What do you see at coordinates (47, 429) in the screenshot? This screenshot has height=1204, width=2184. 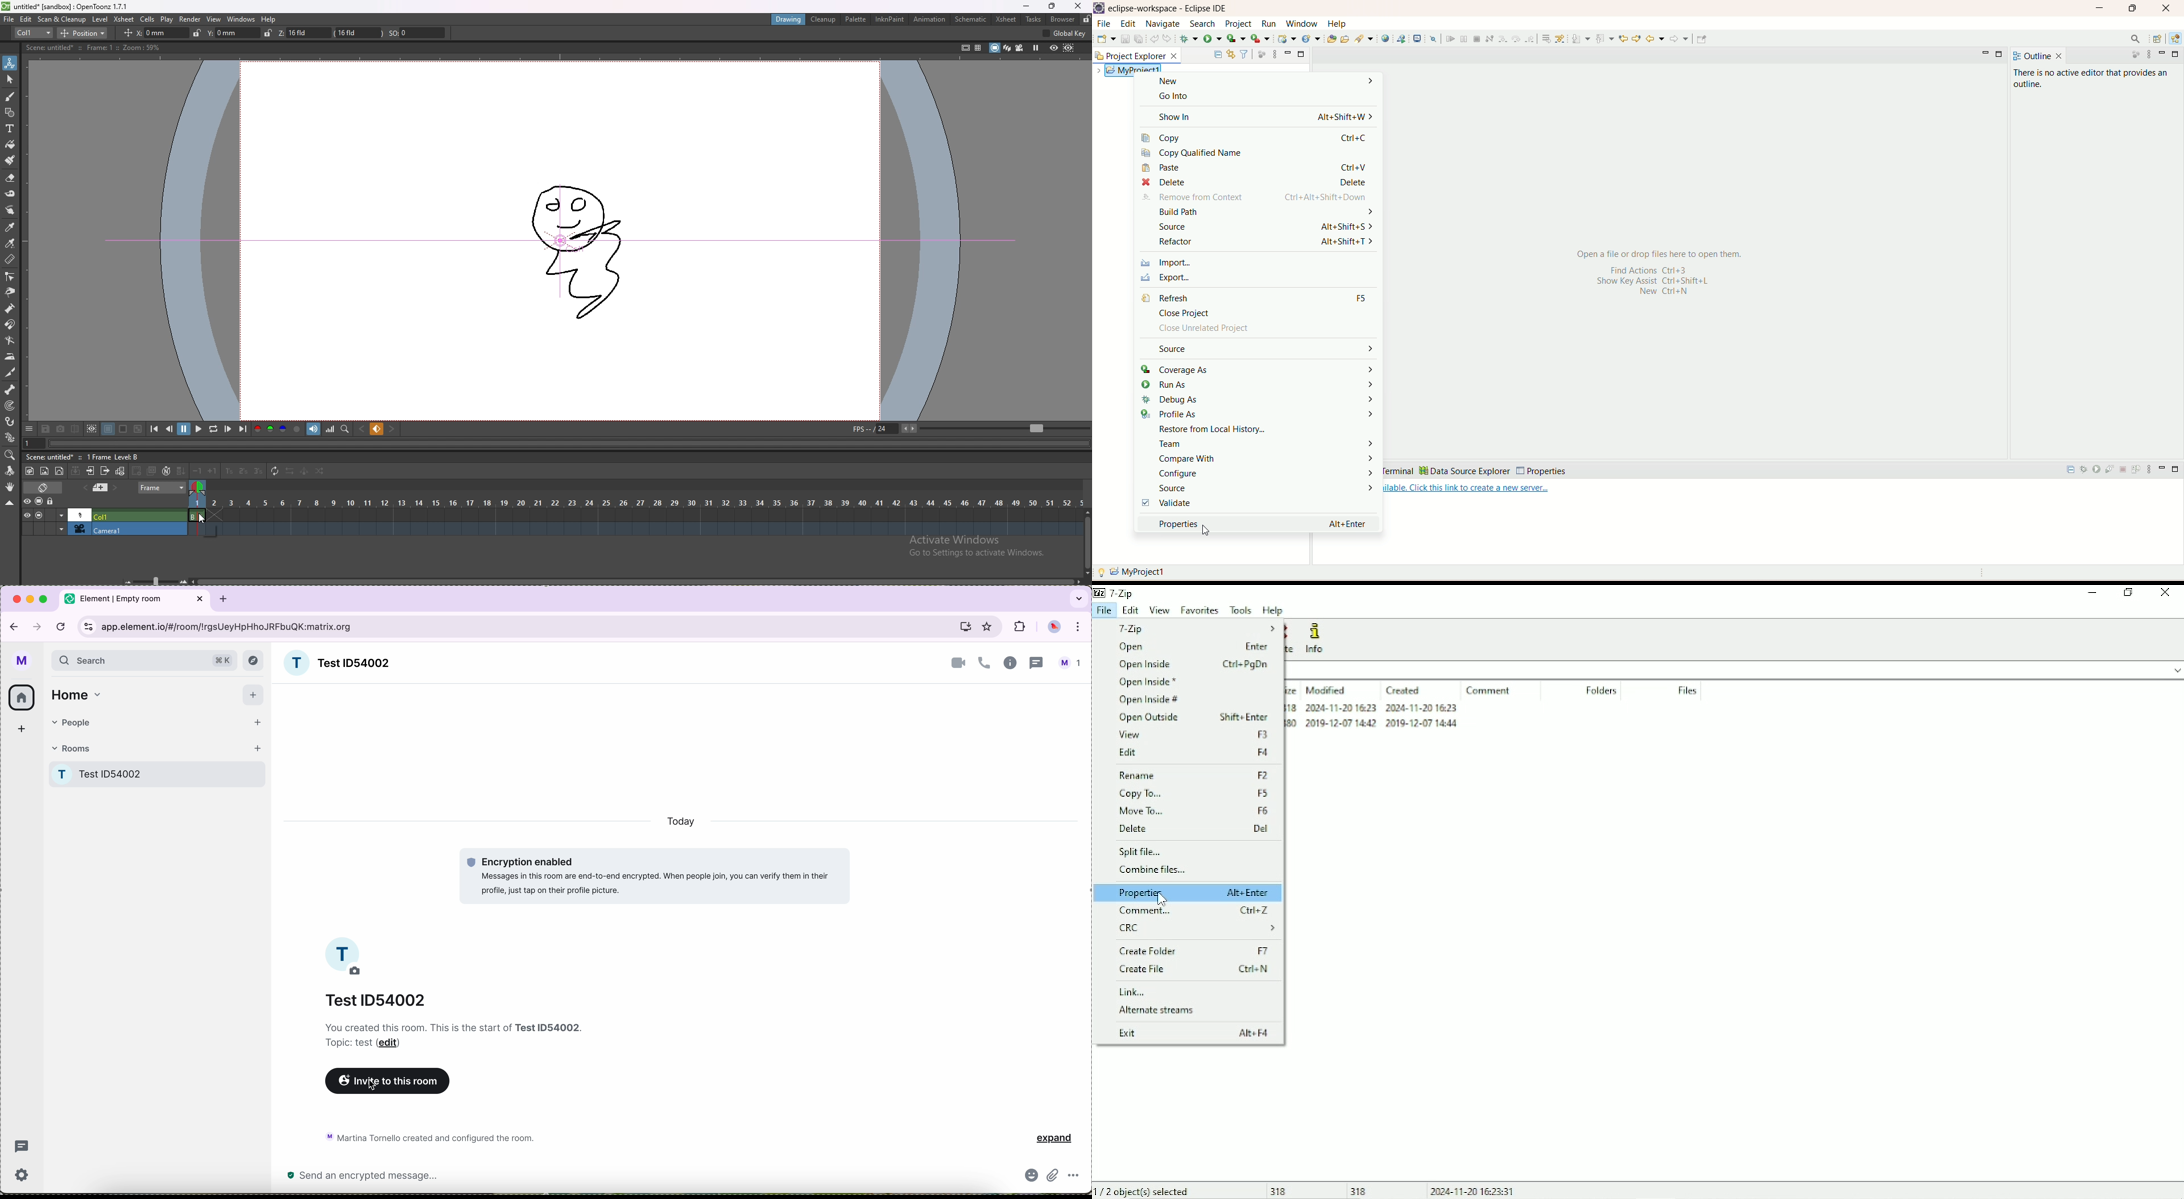 I see `save` at bounding box center [47, 429].